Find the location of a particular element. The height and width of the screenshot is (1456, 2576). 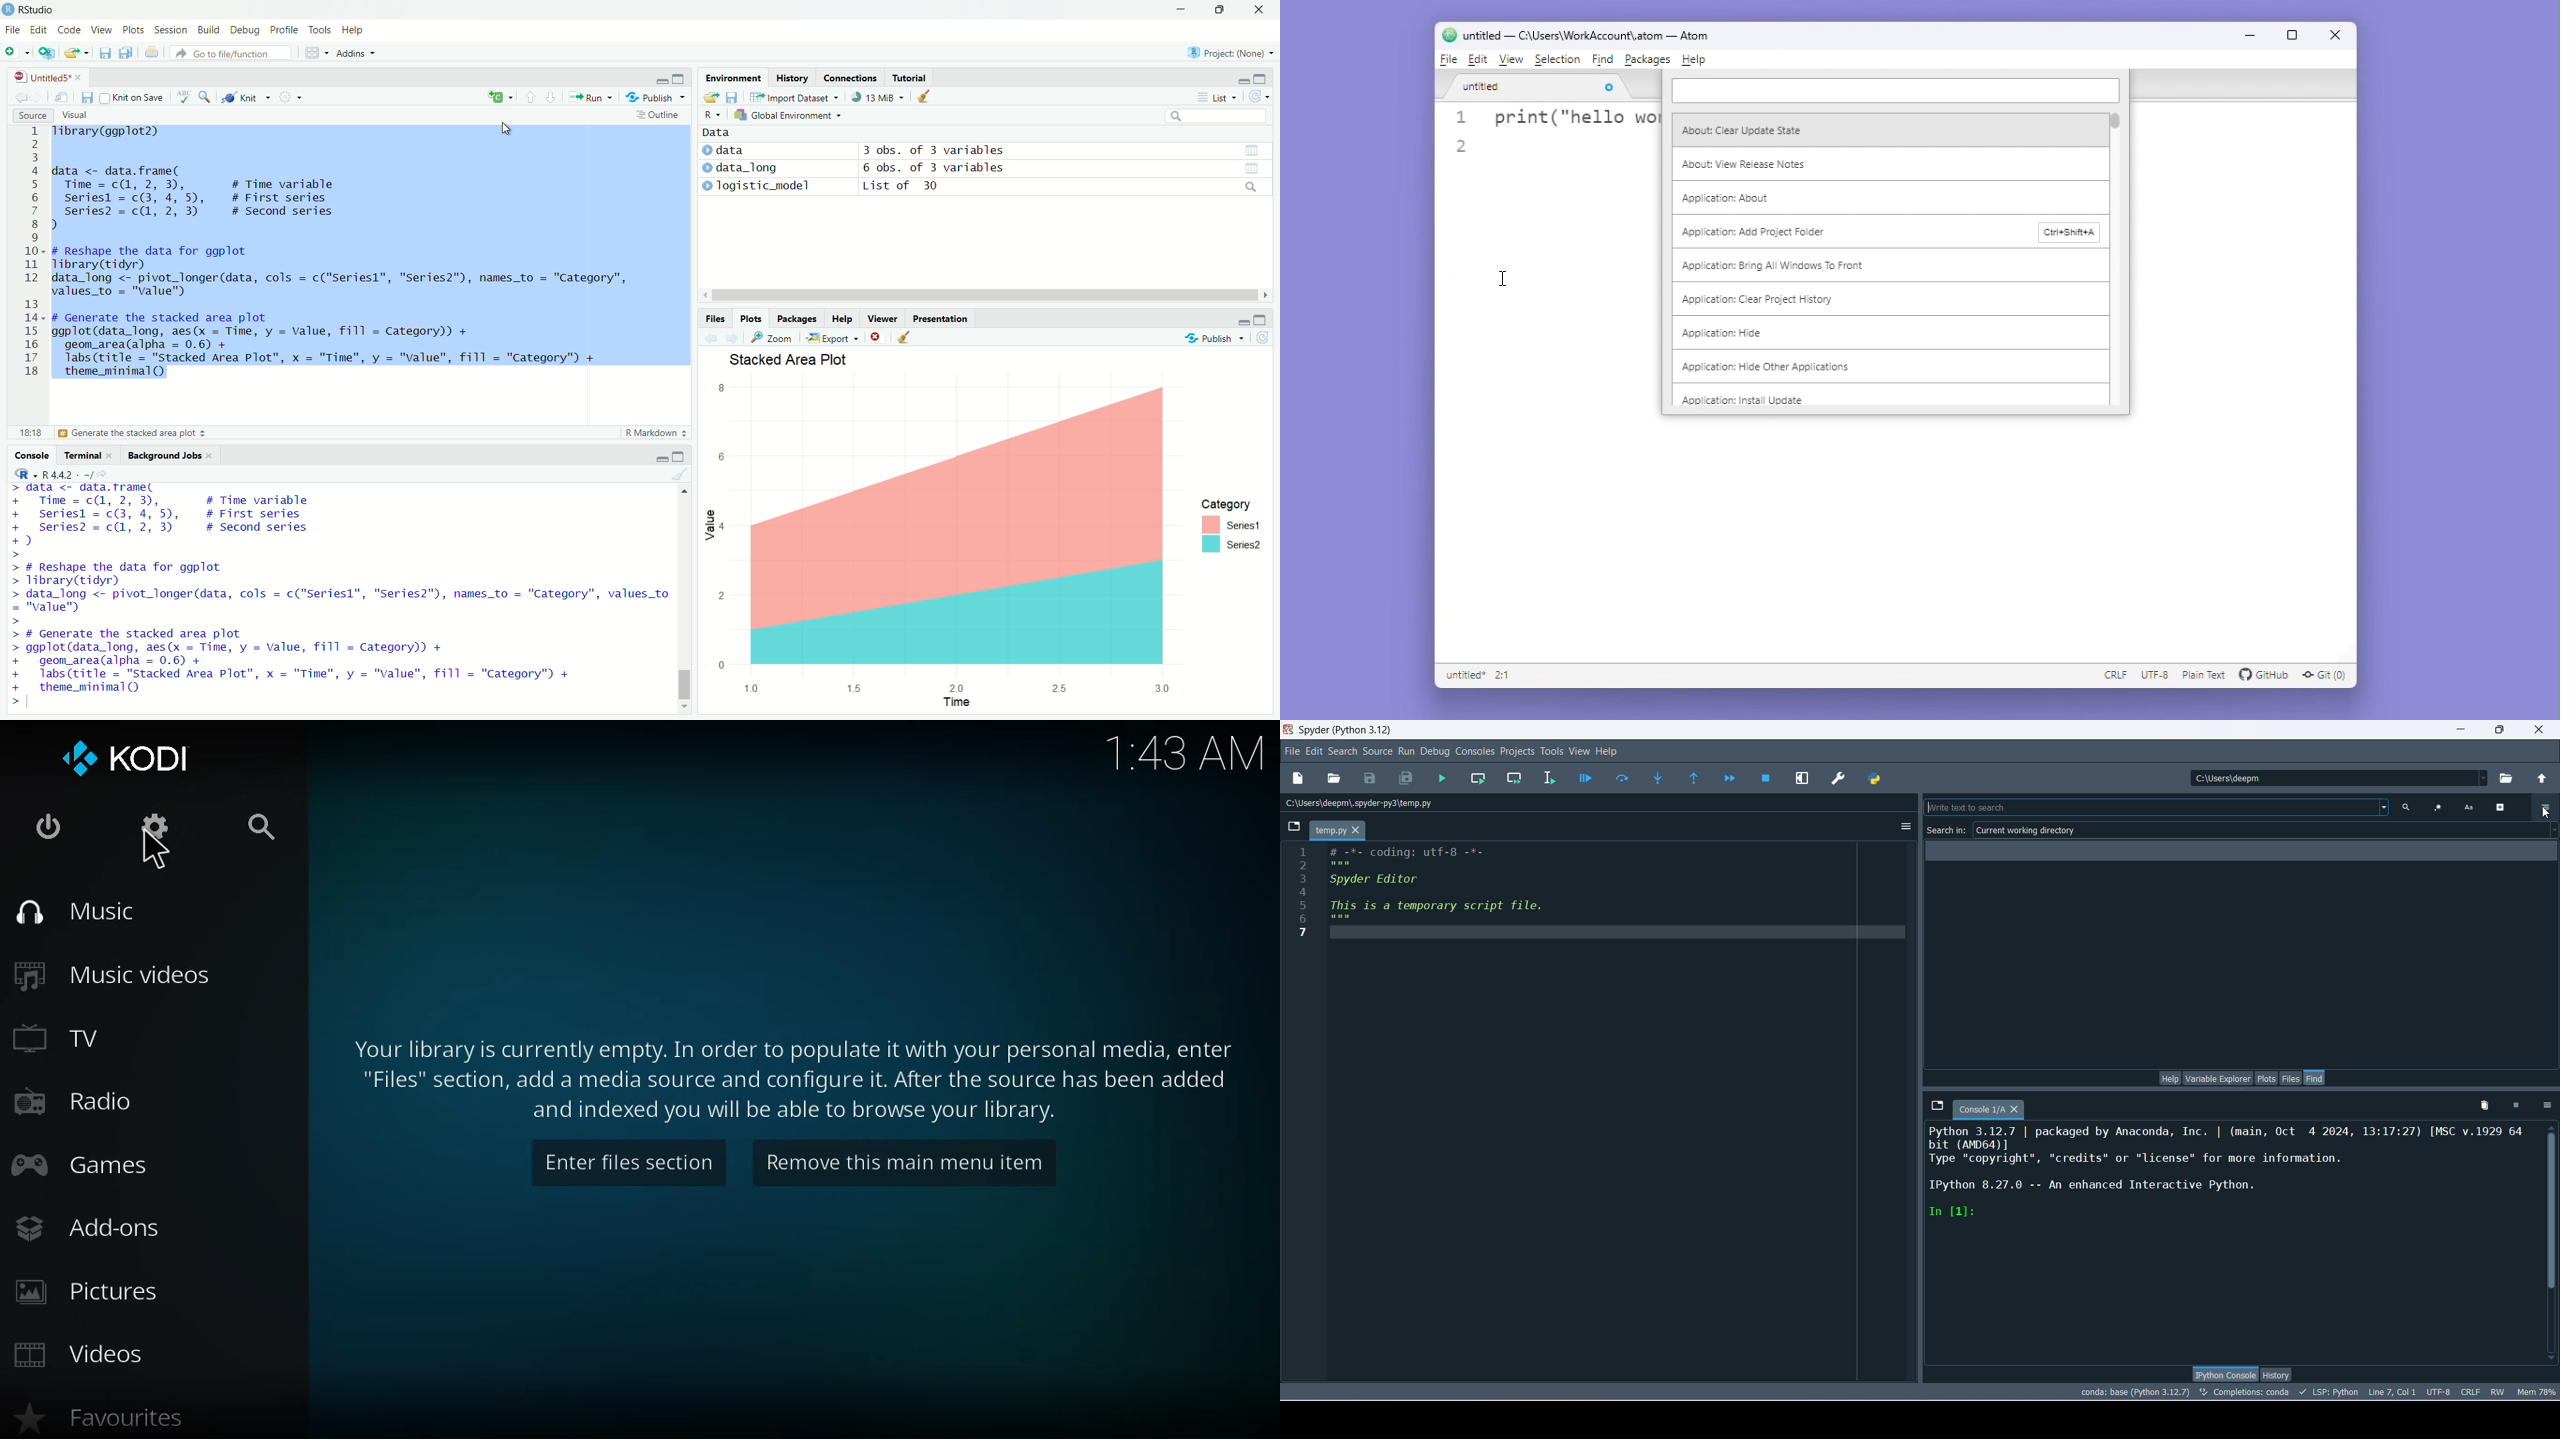

advanced options is located at coordinates (2505, 807).